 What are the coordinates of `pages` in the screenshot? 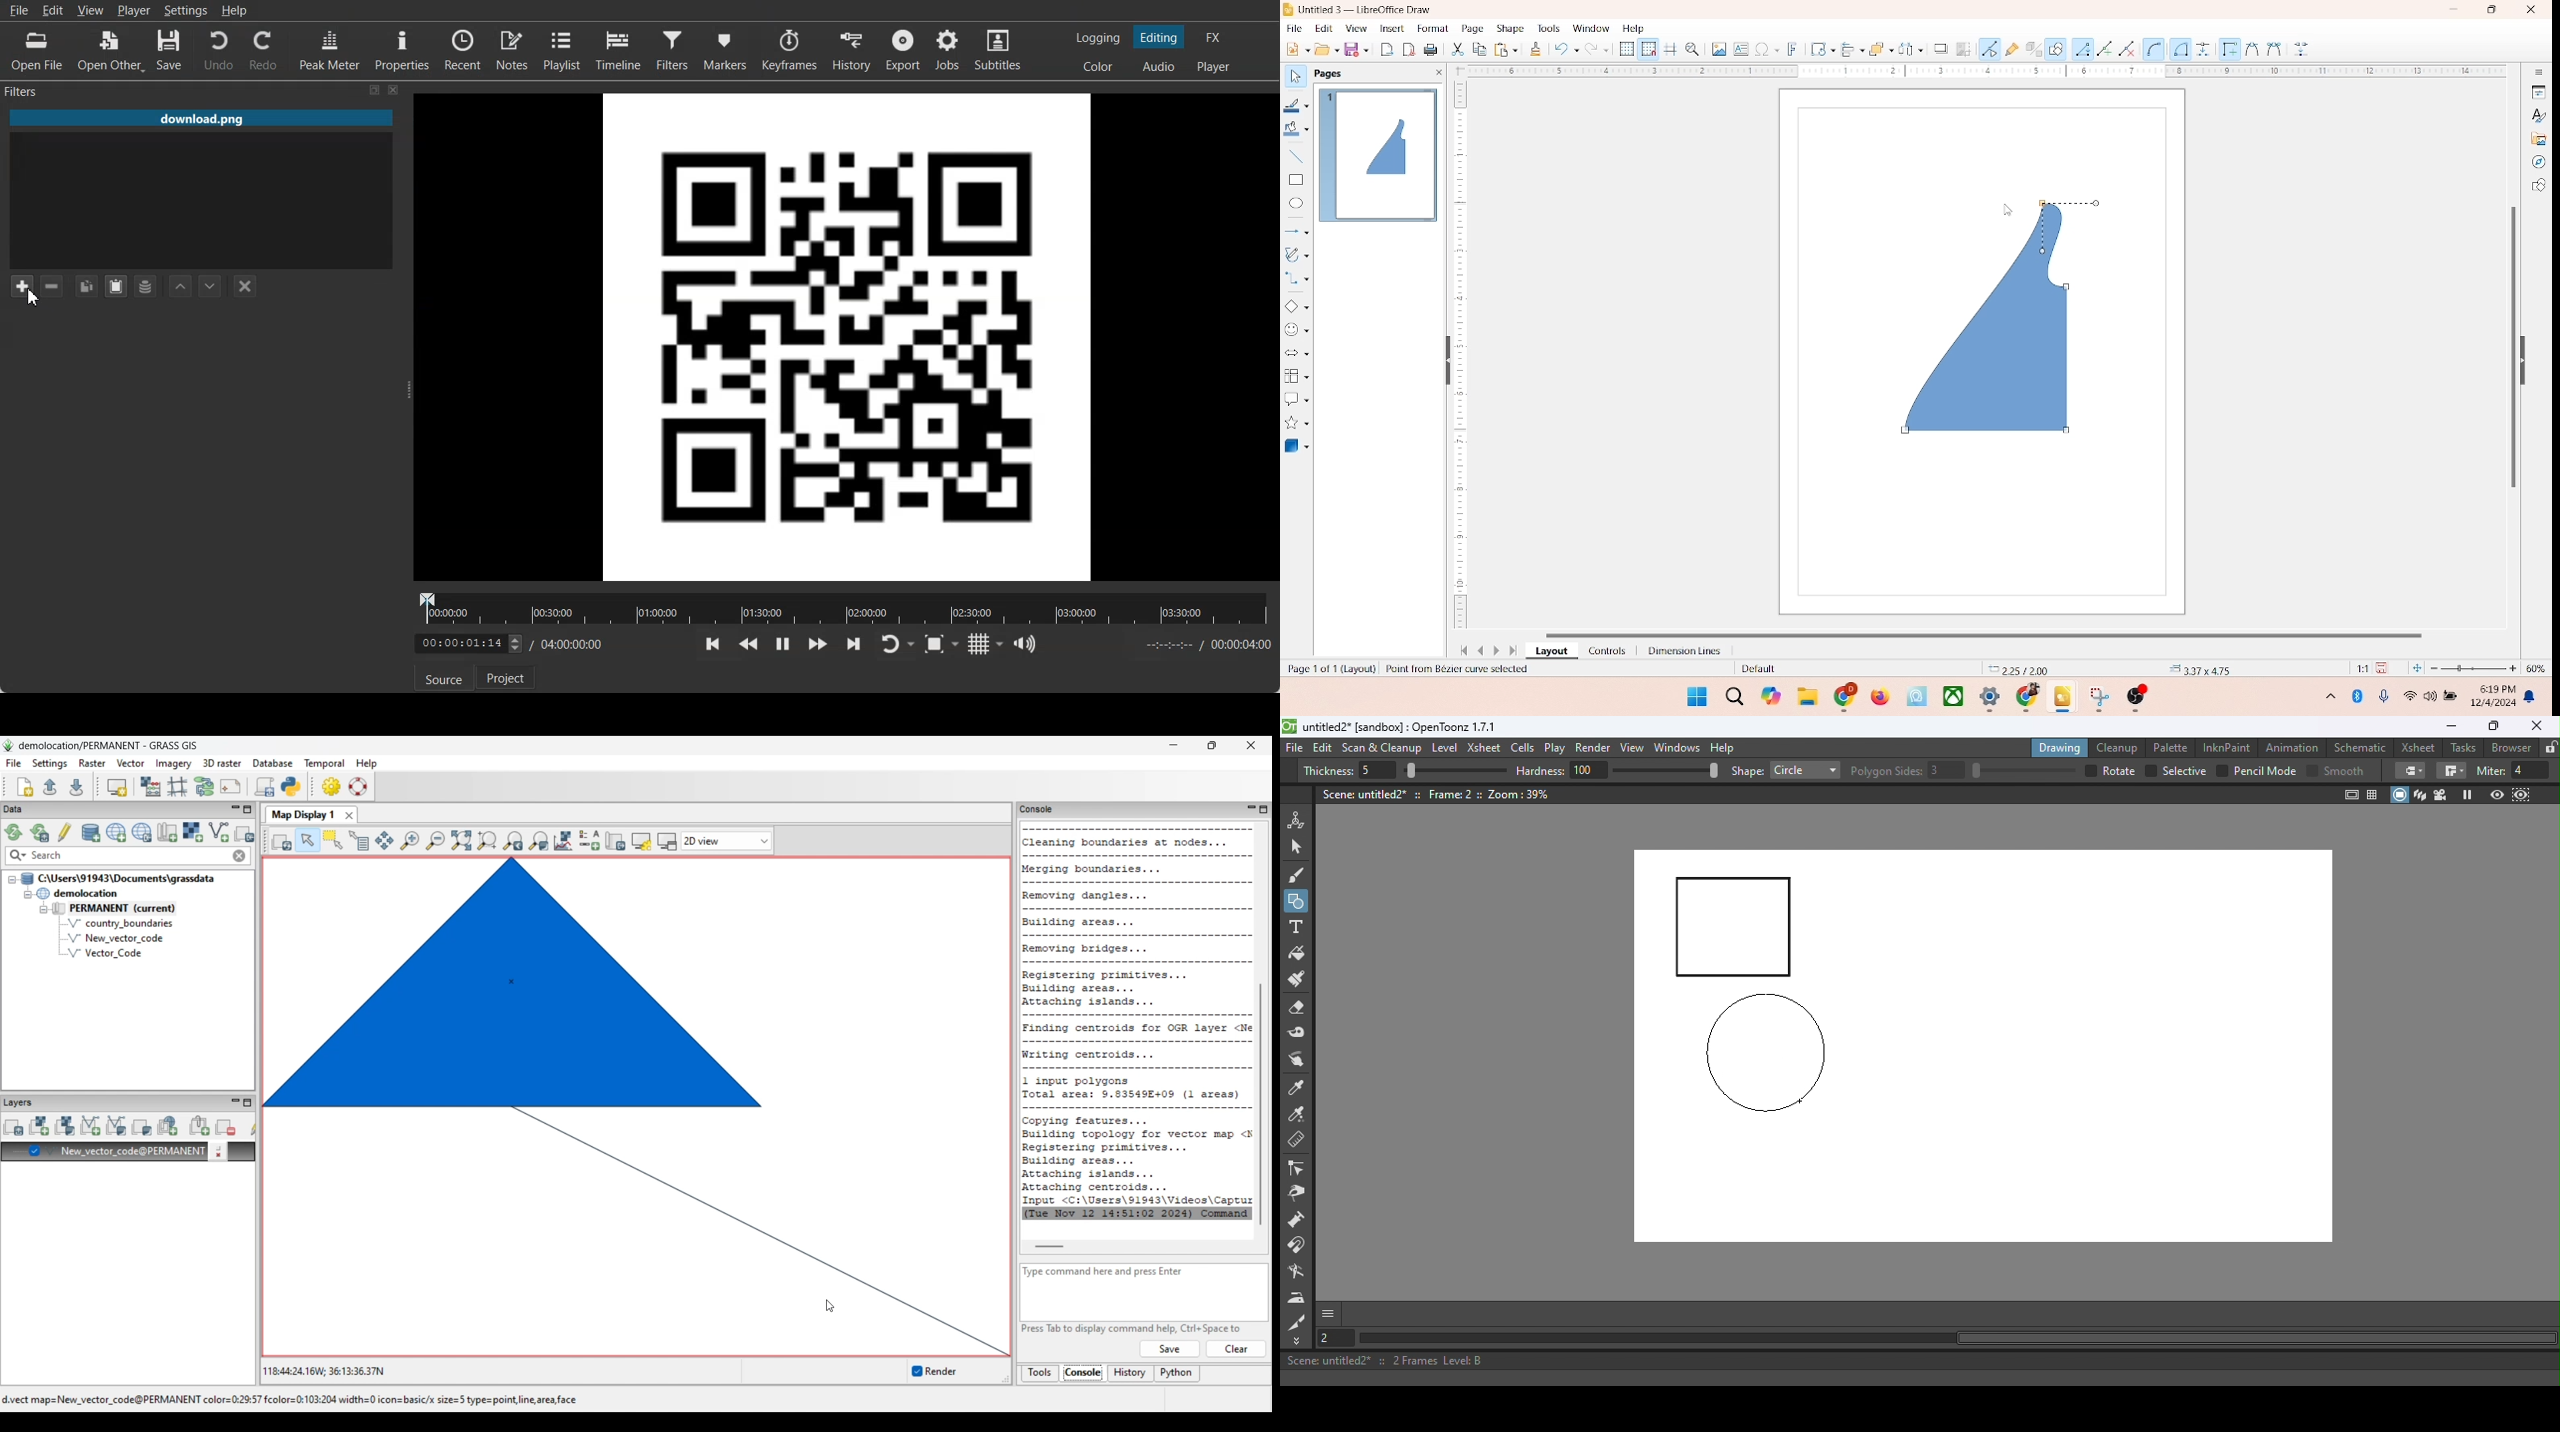 It's located at (1327, 72).